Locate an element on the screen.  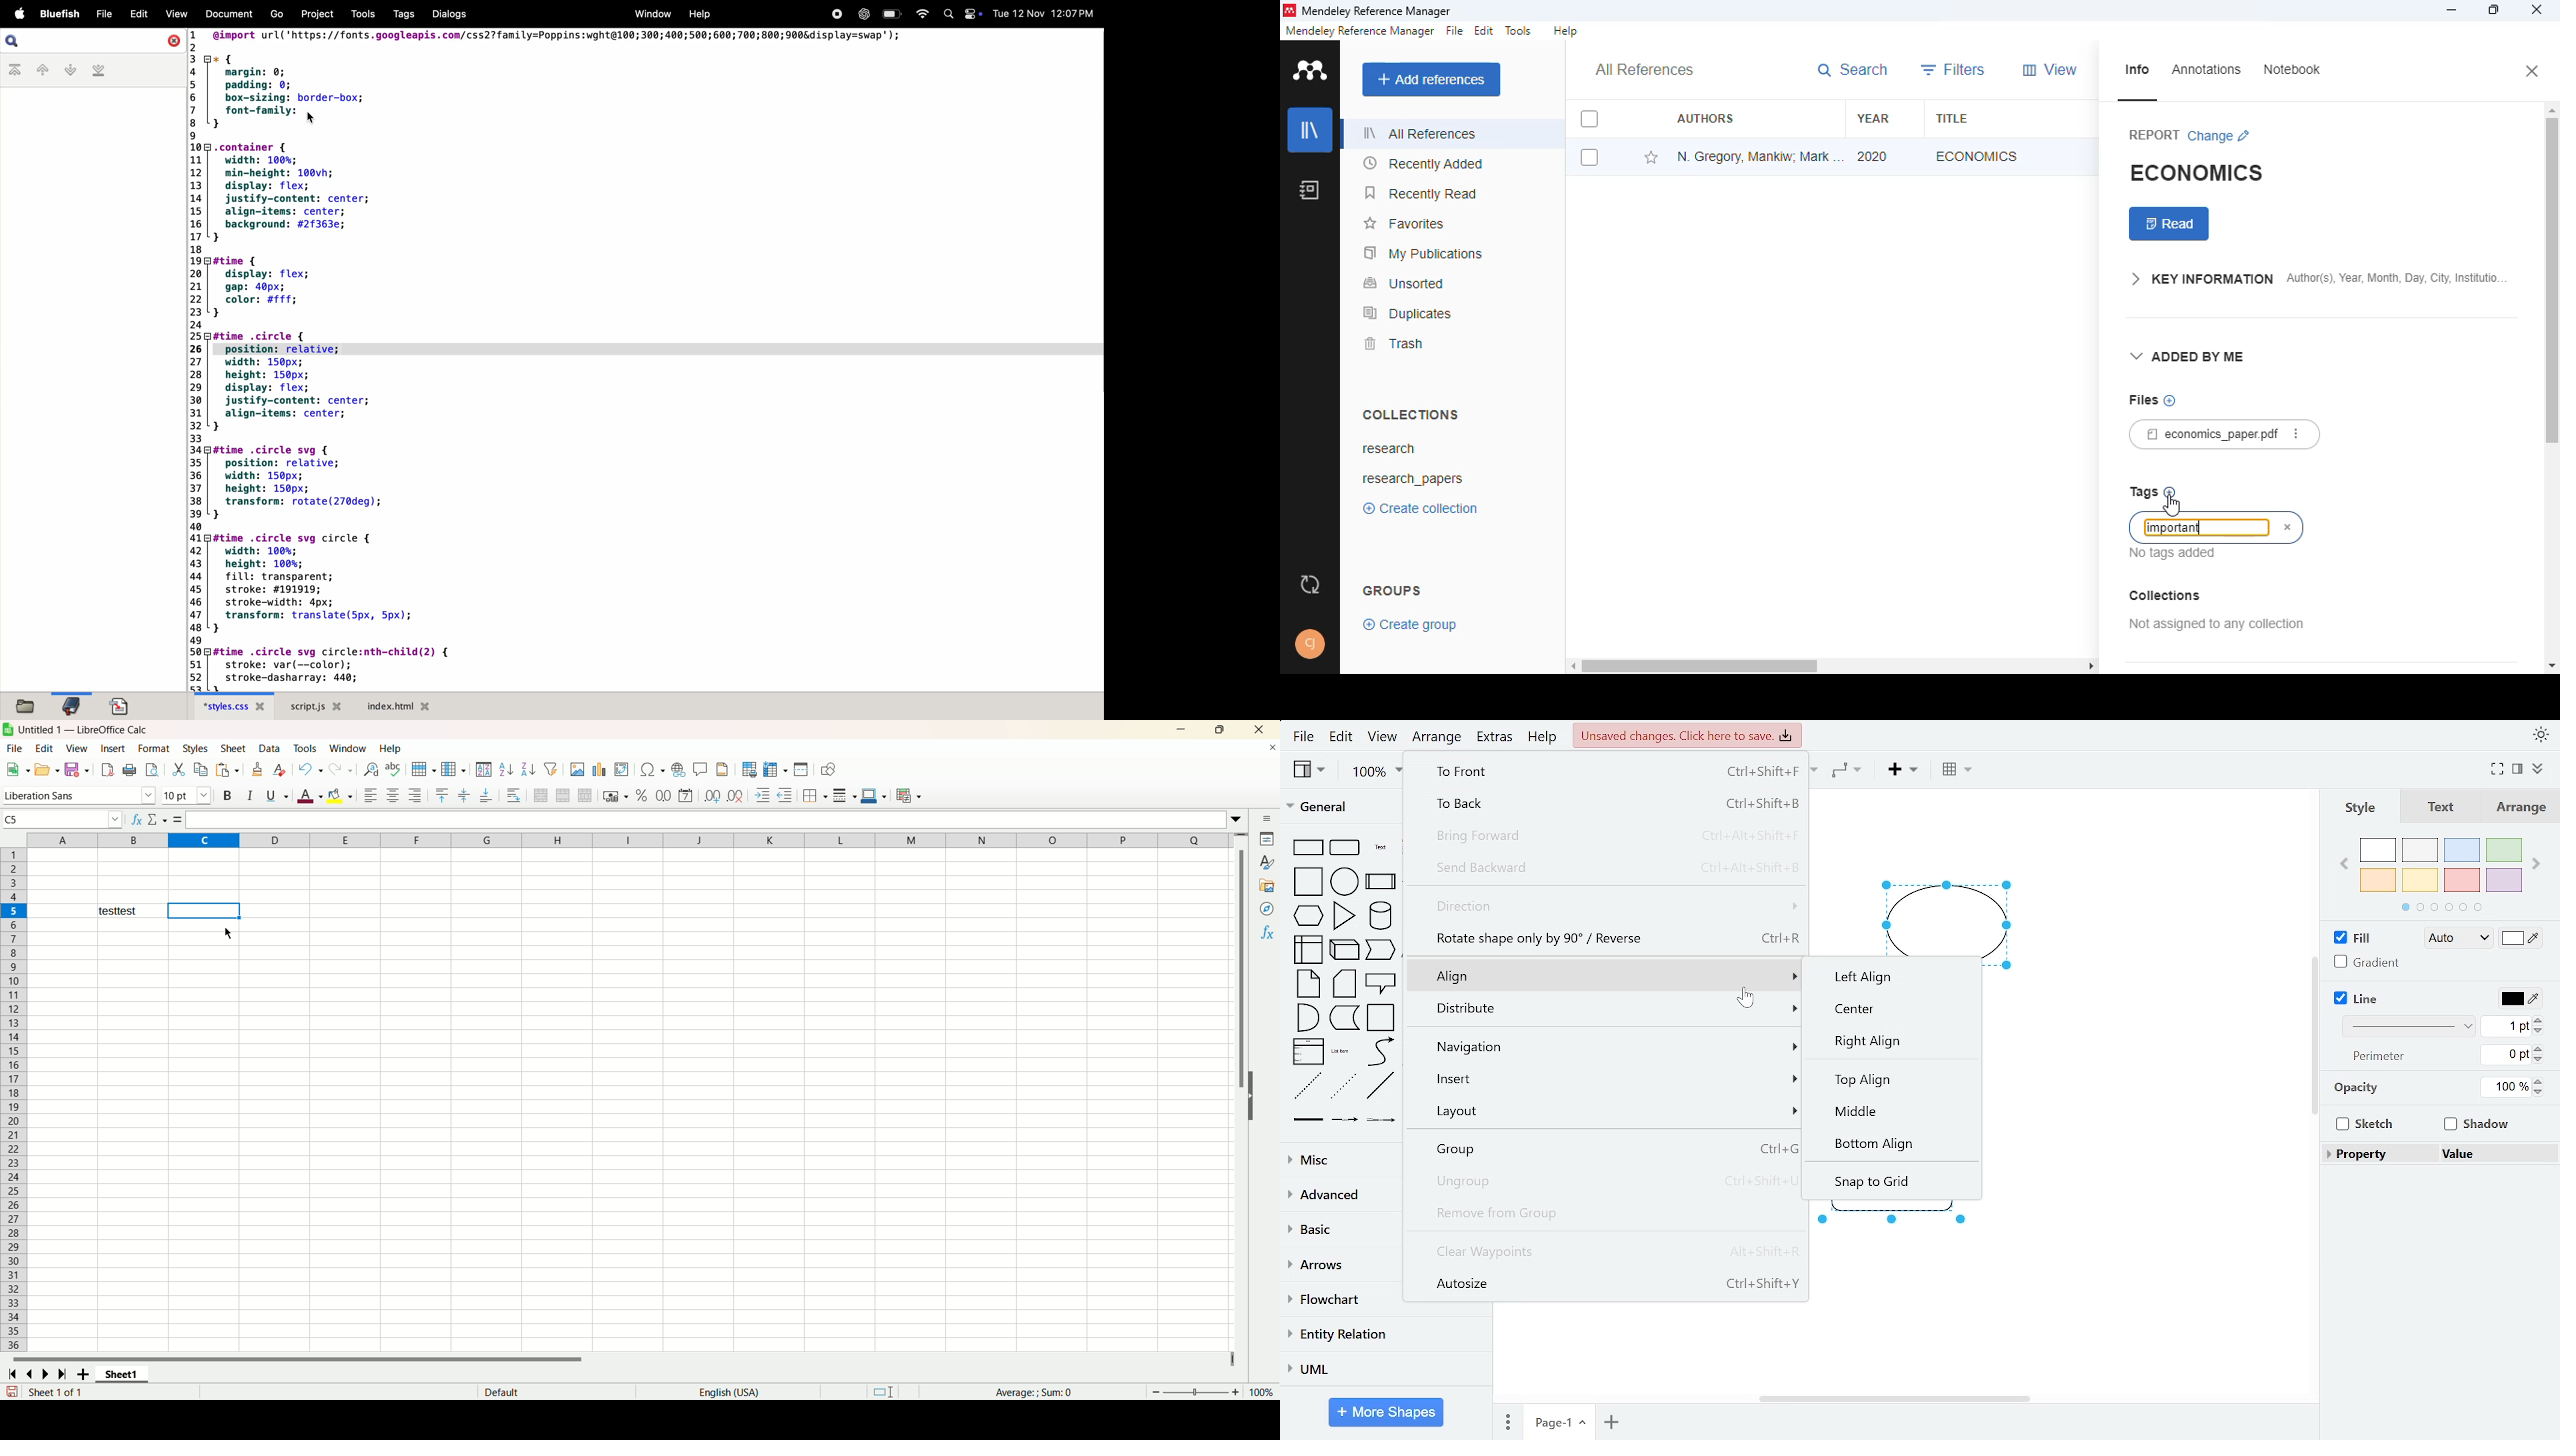
clear formatting is located at coordinates (279, 769).